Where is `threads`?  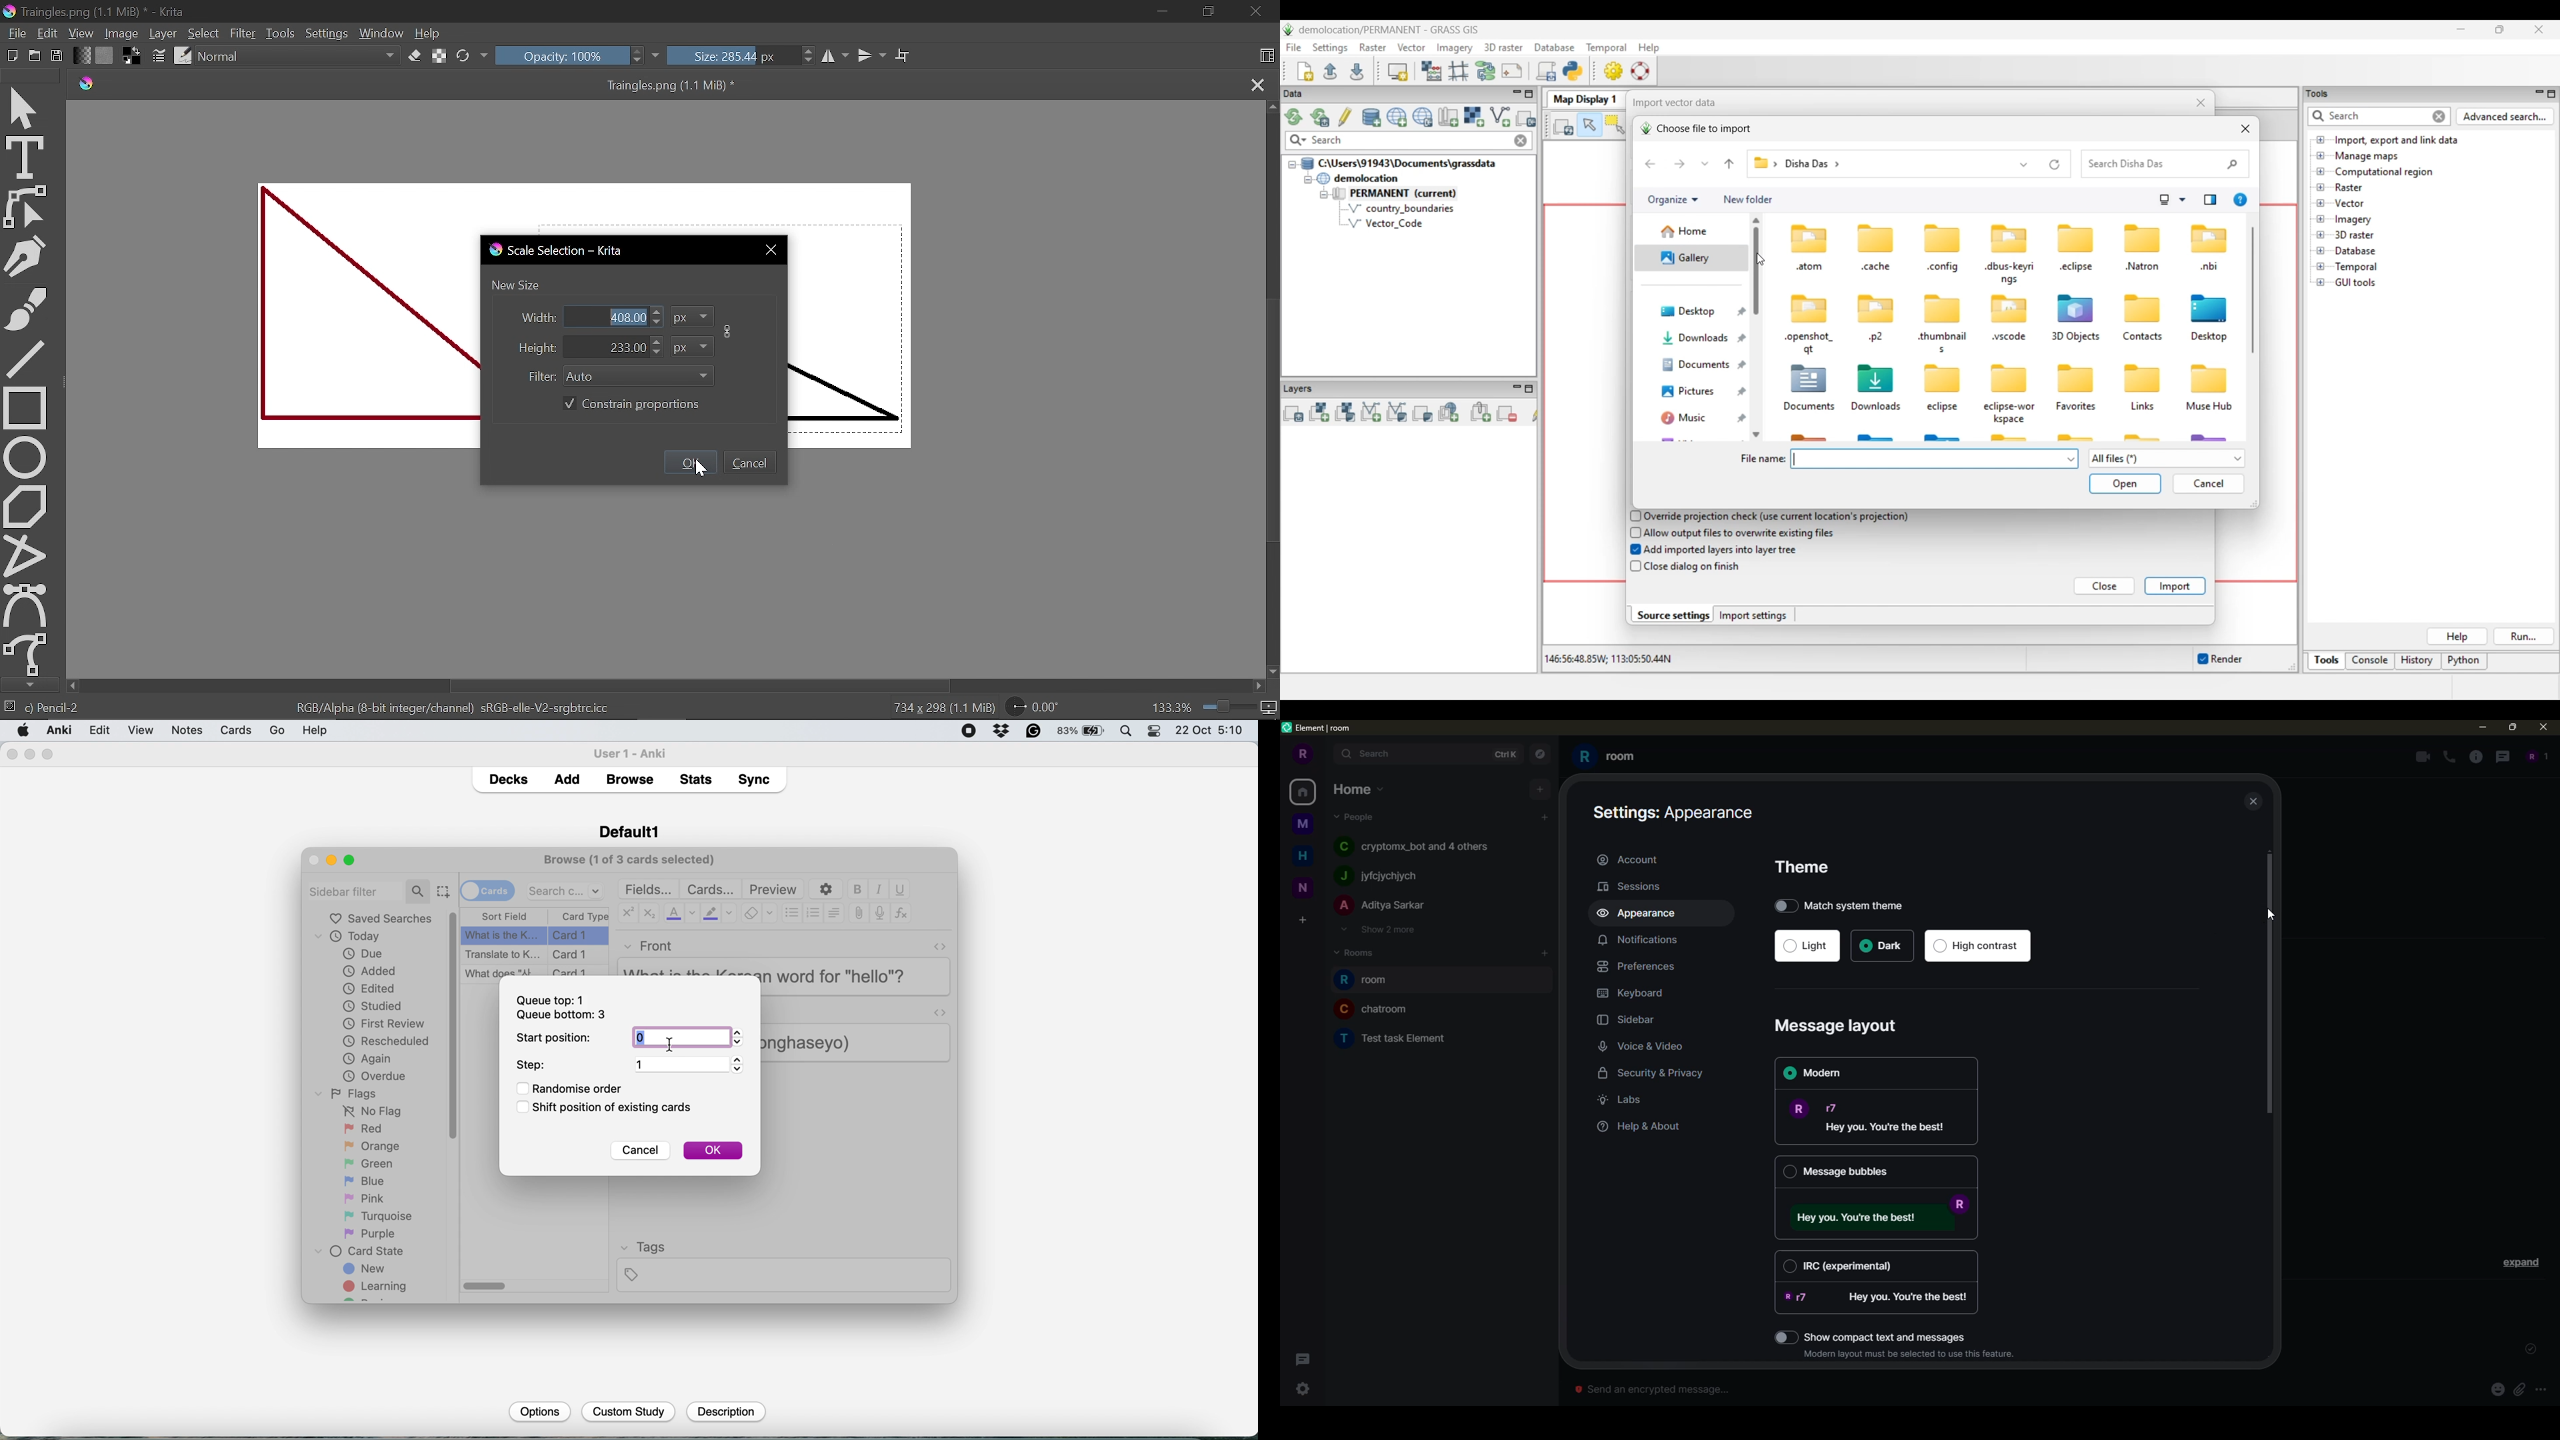 threads is located at coordinates (1300, 1360).